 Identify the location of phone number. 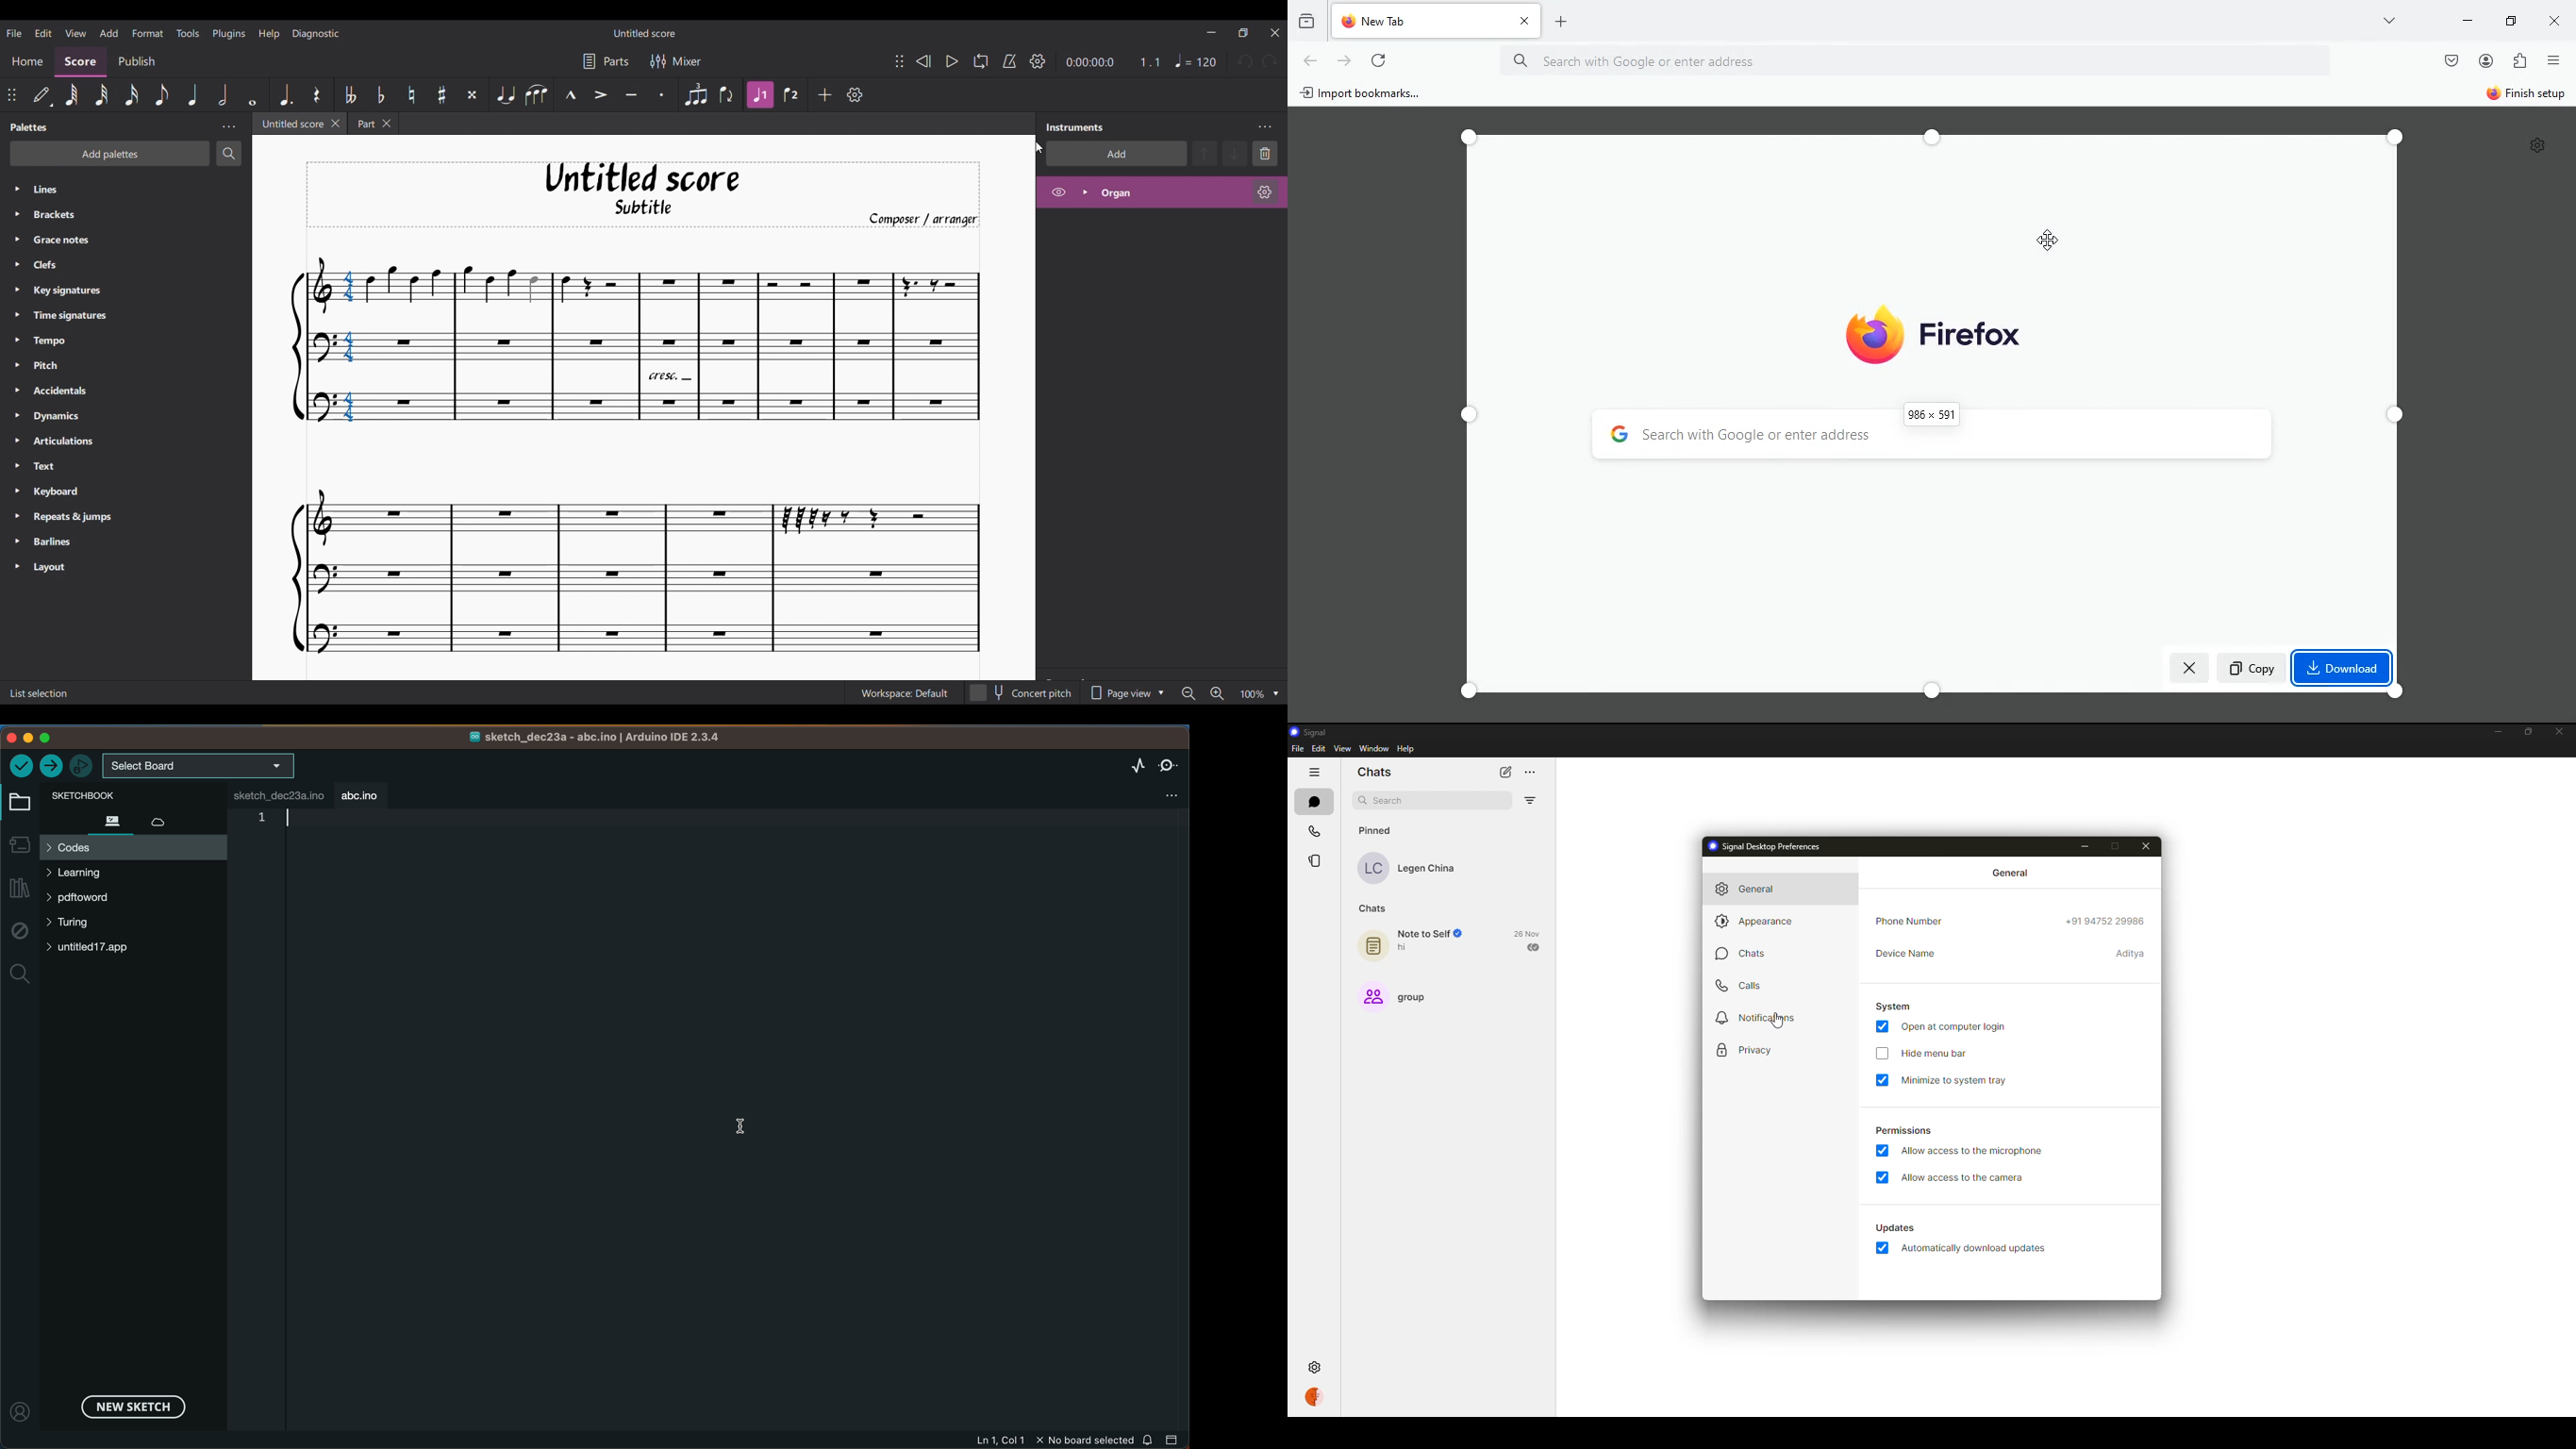
(2104, 921).